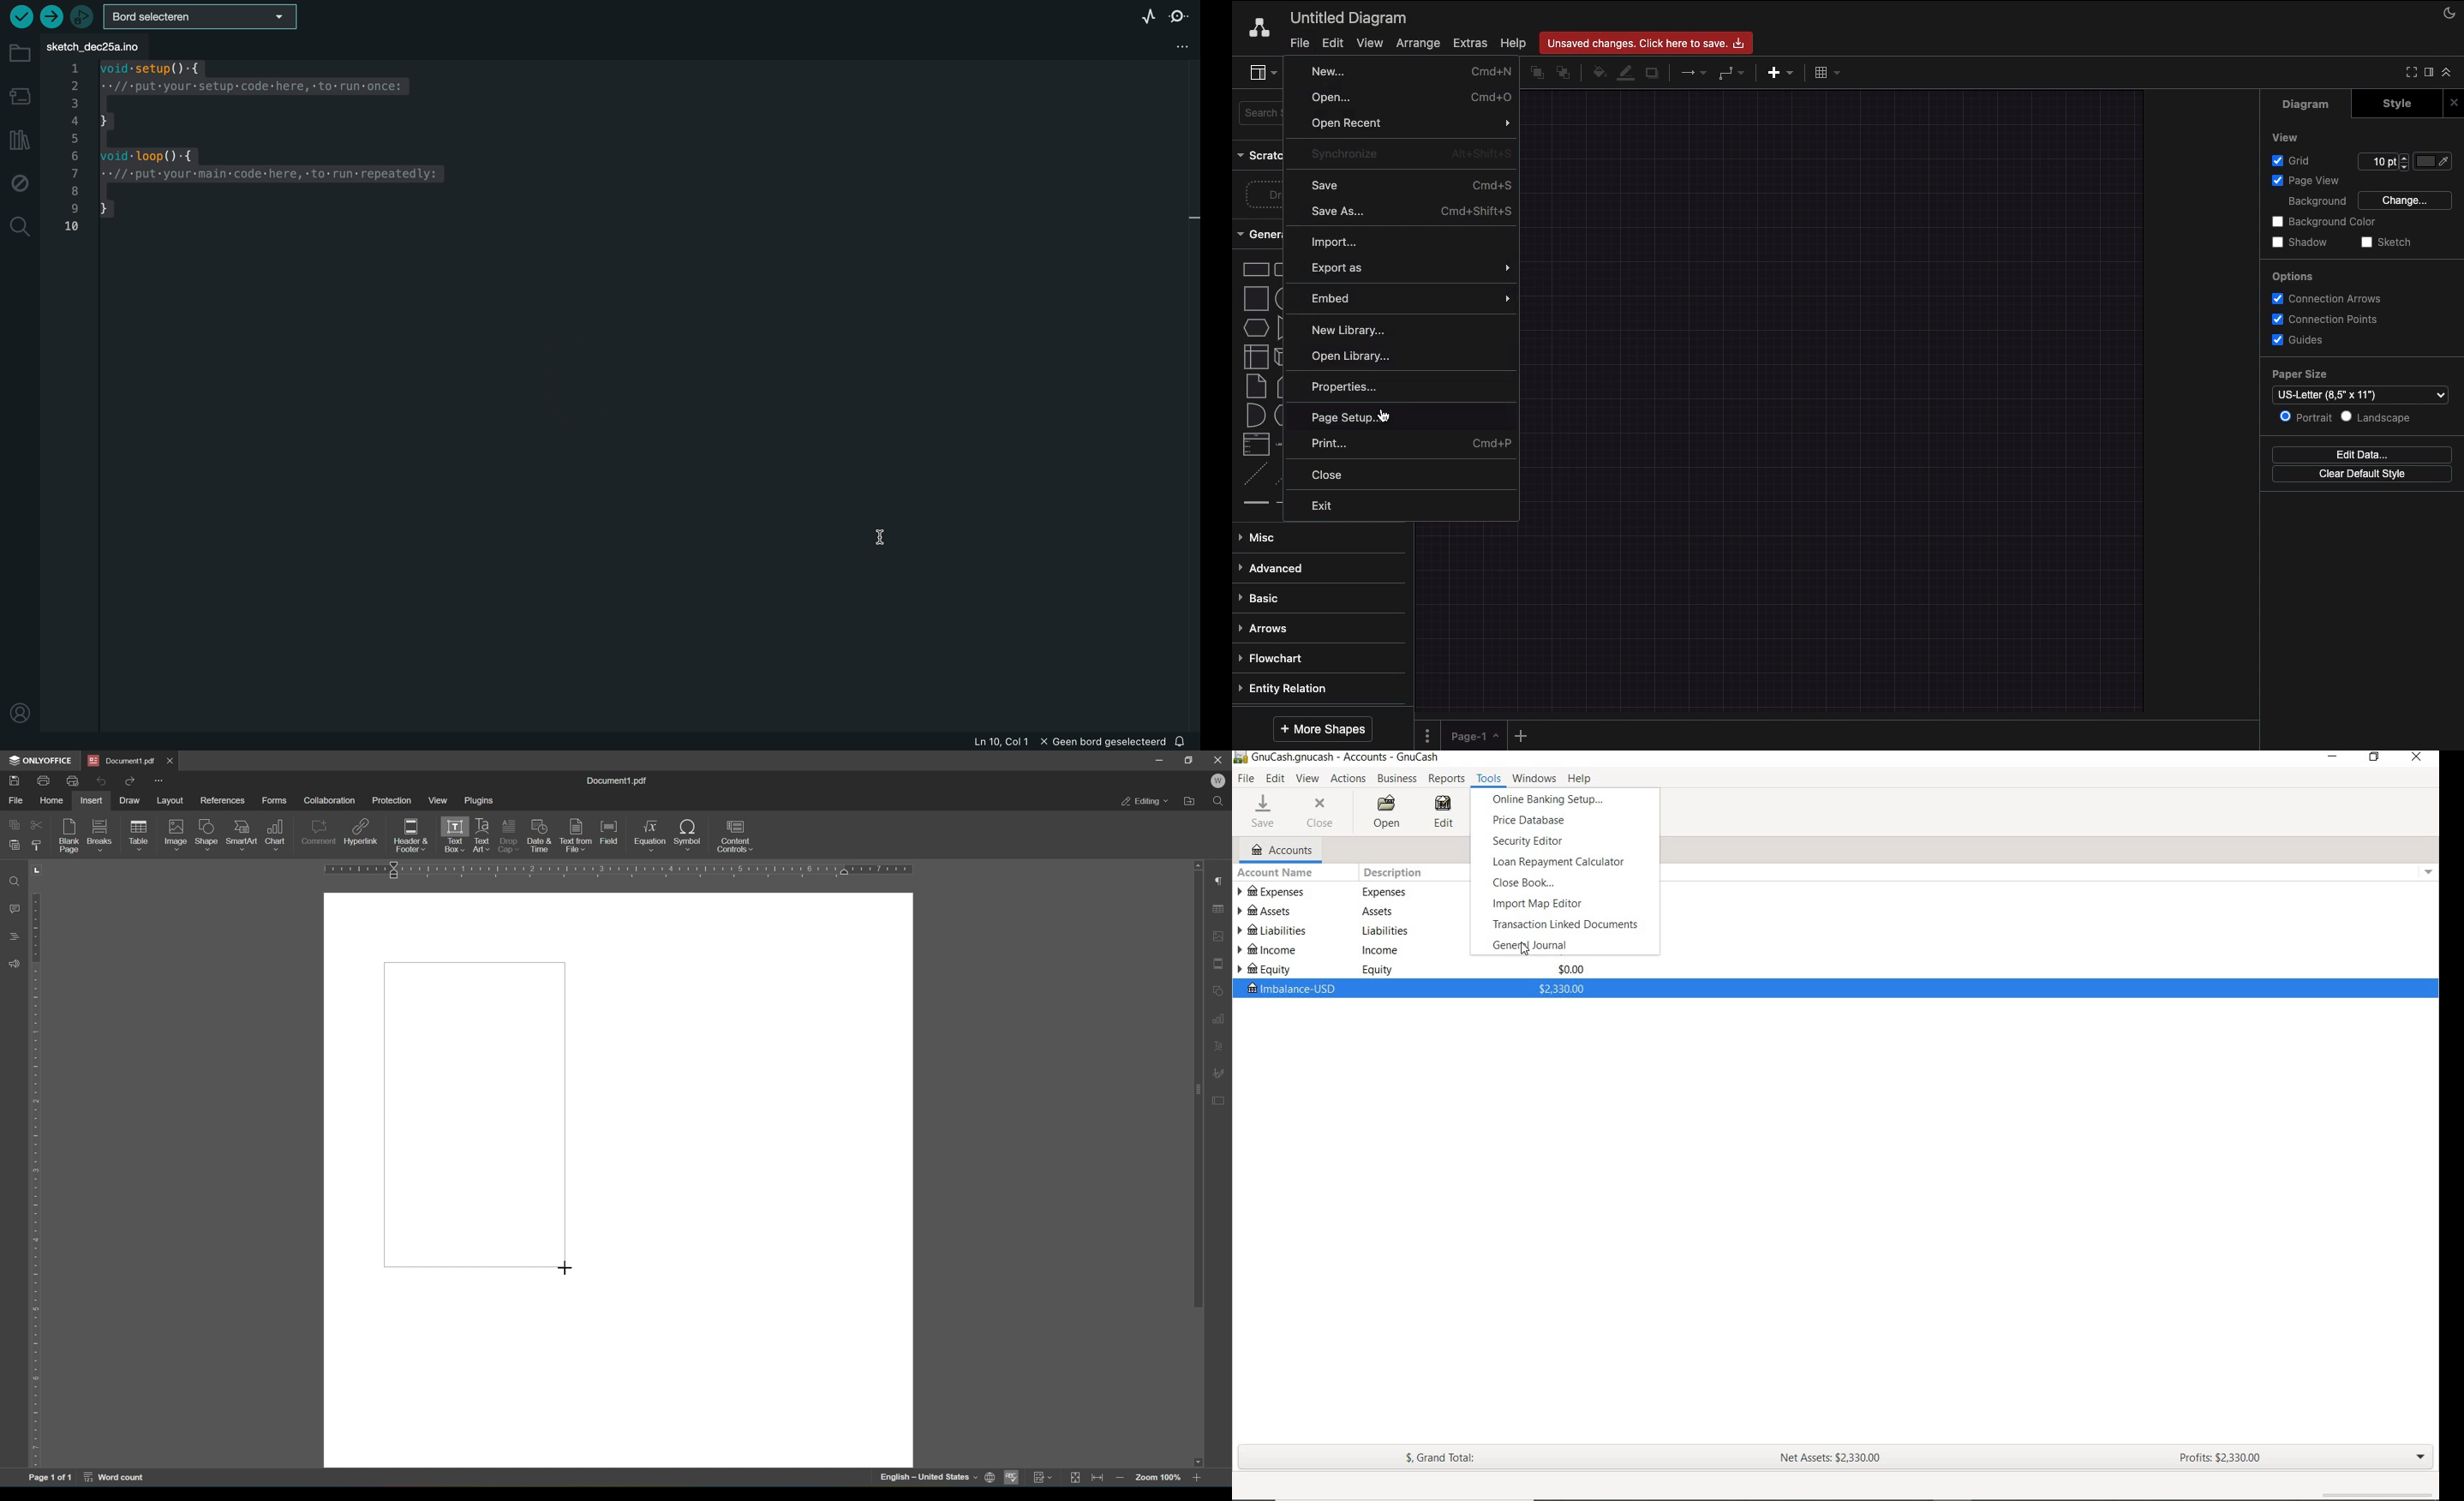  I want to click on HELP, so click(1582, 779).